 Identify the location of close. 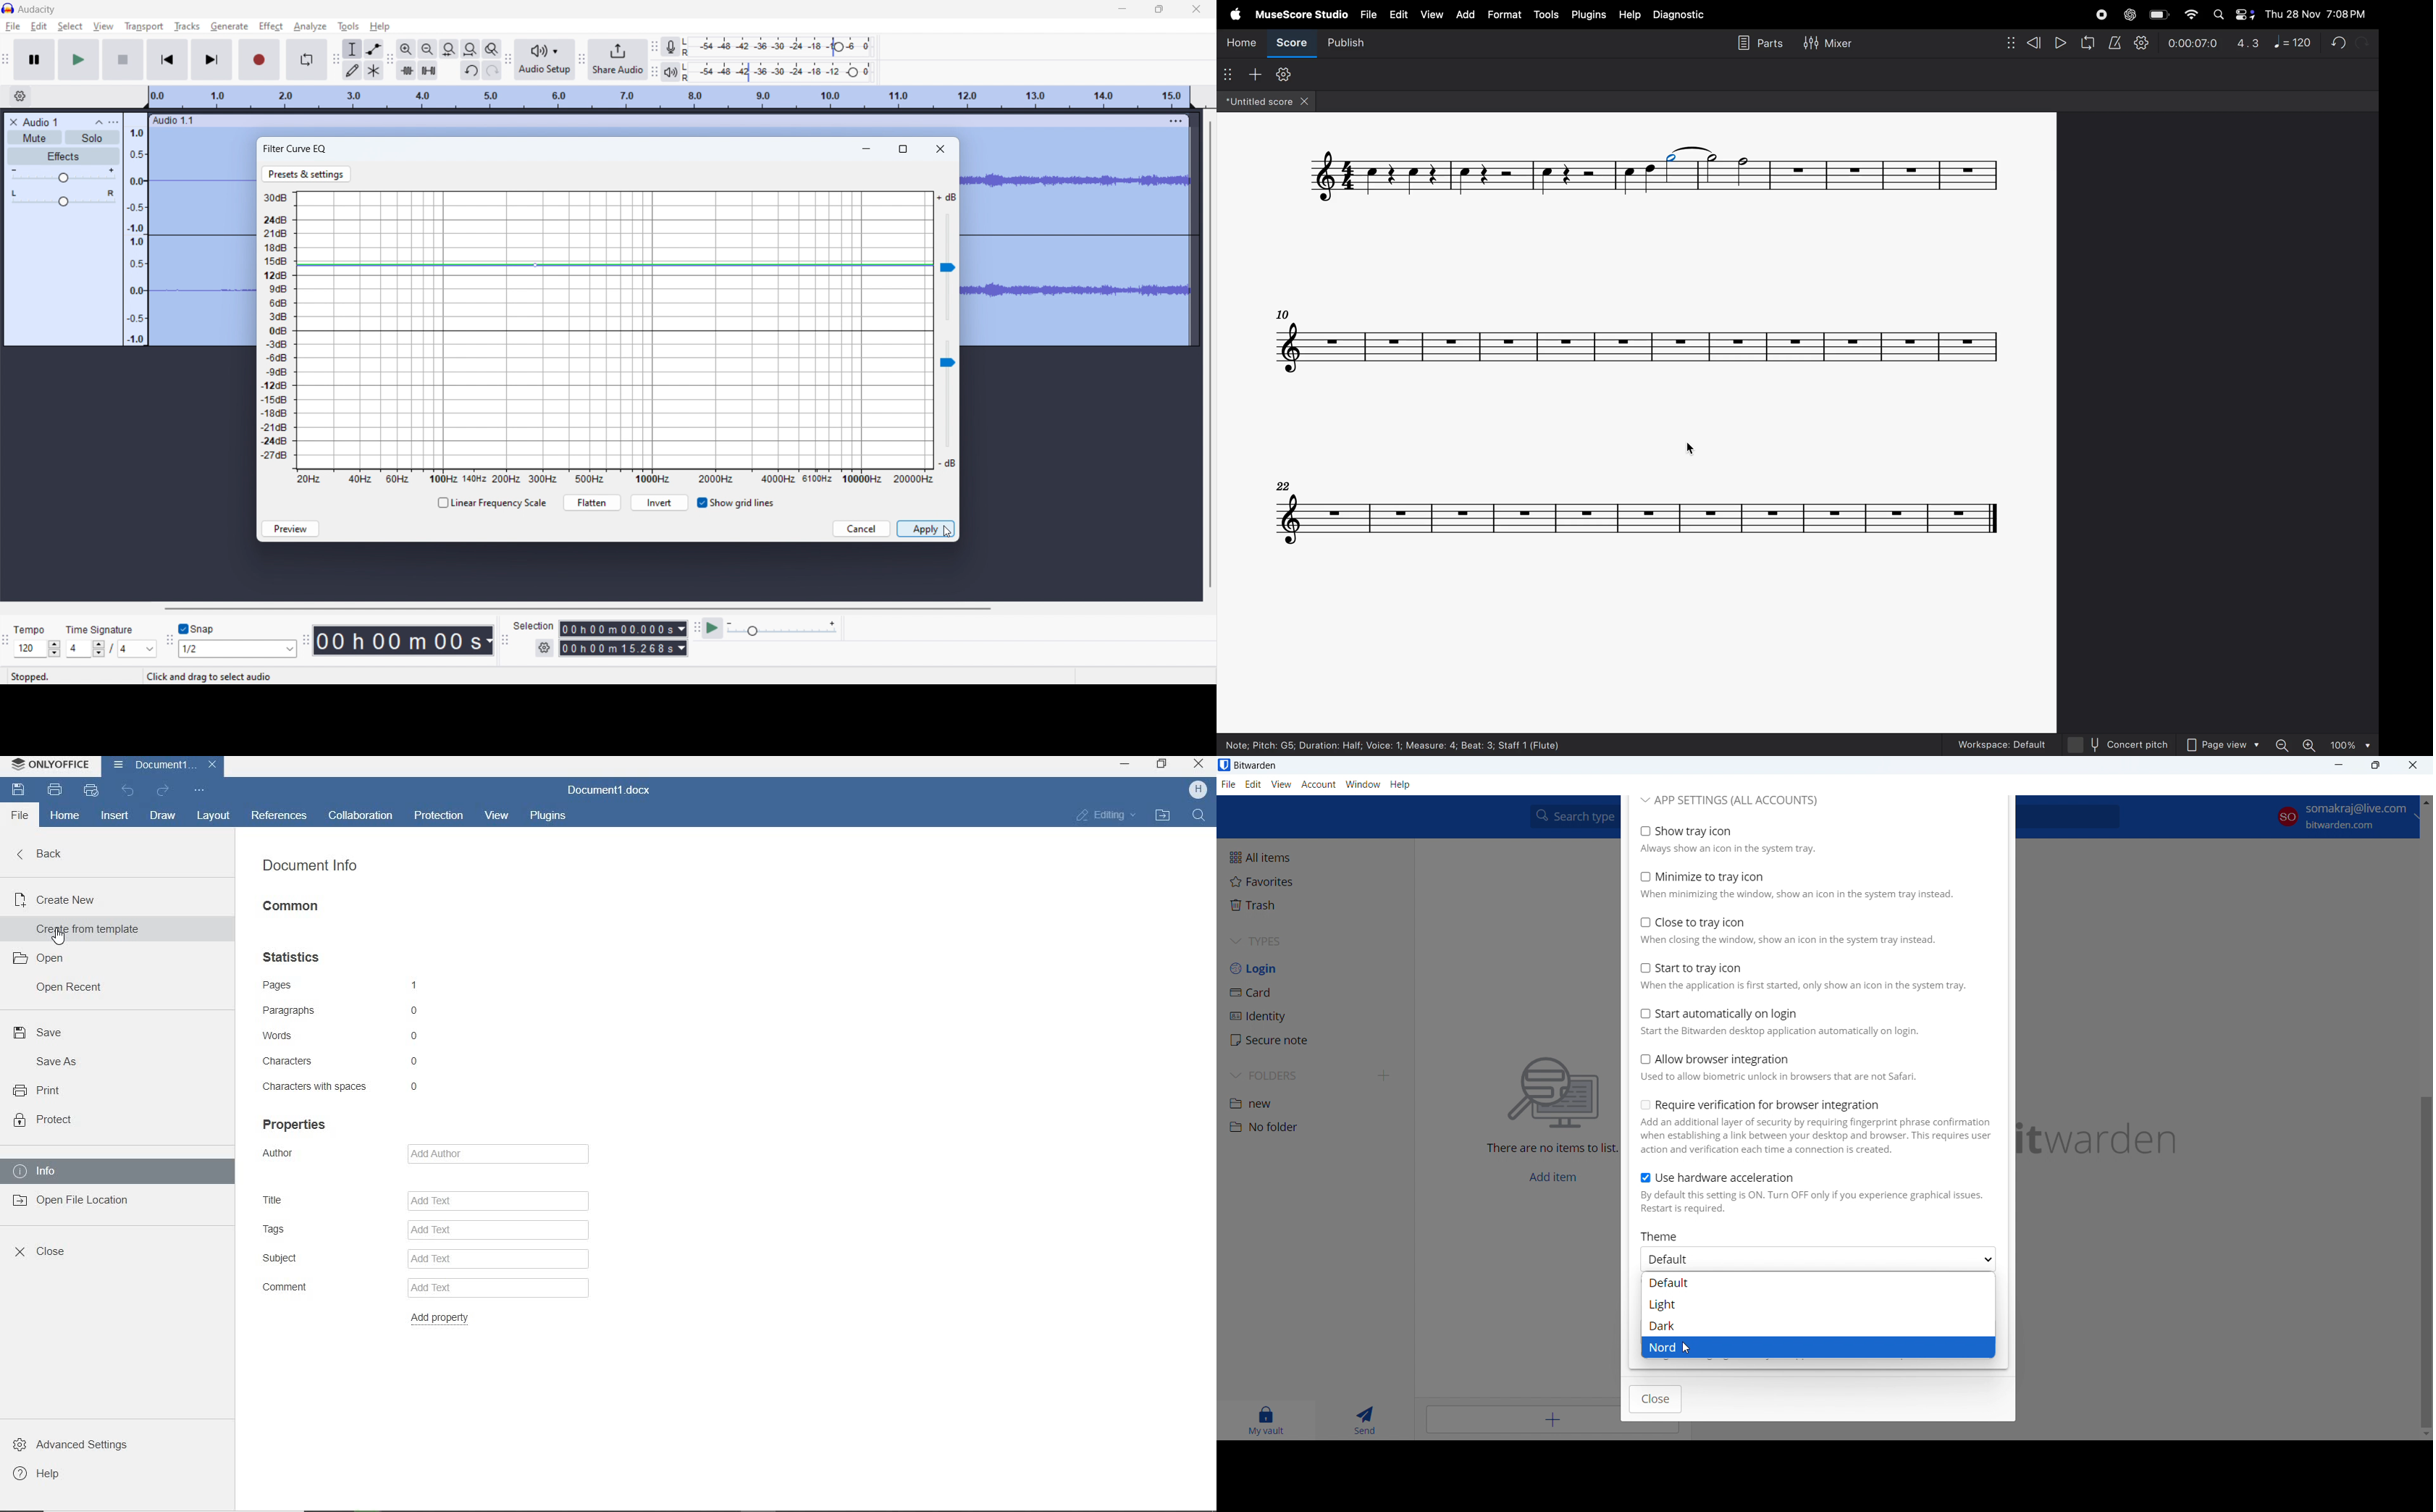
(42, 1252).